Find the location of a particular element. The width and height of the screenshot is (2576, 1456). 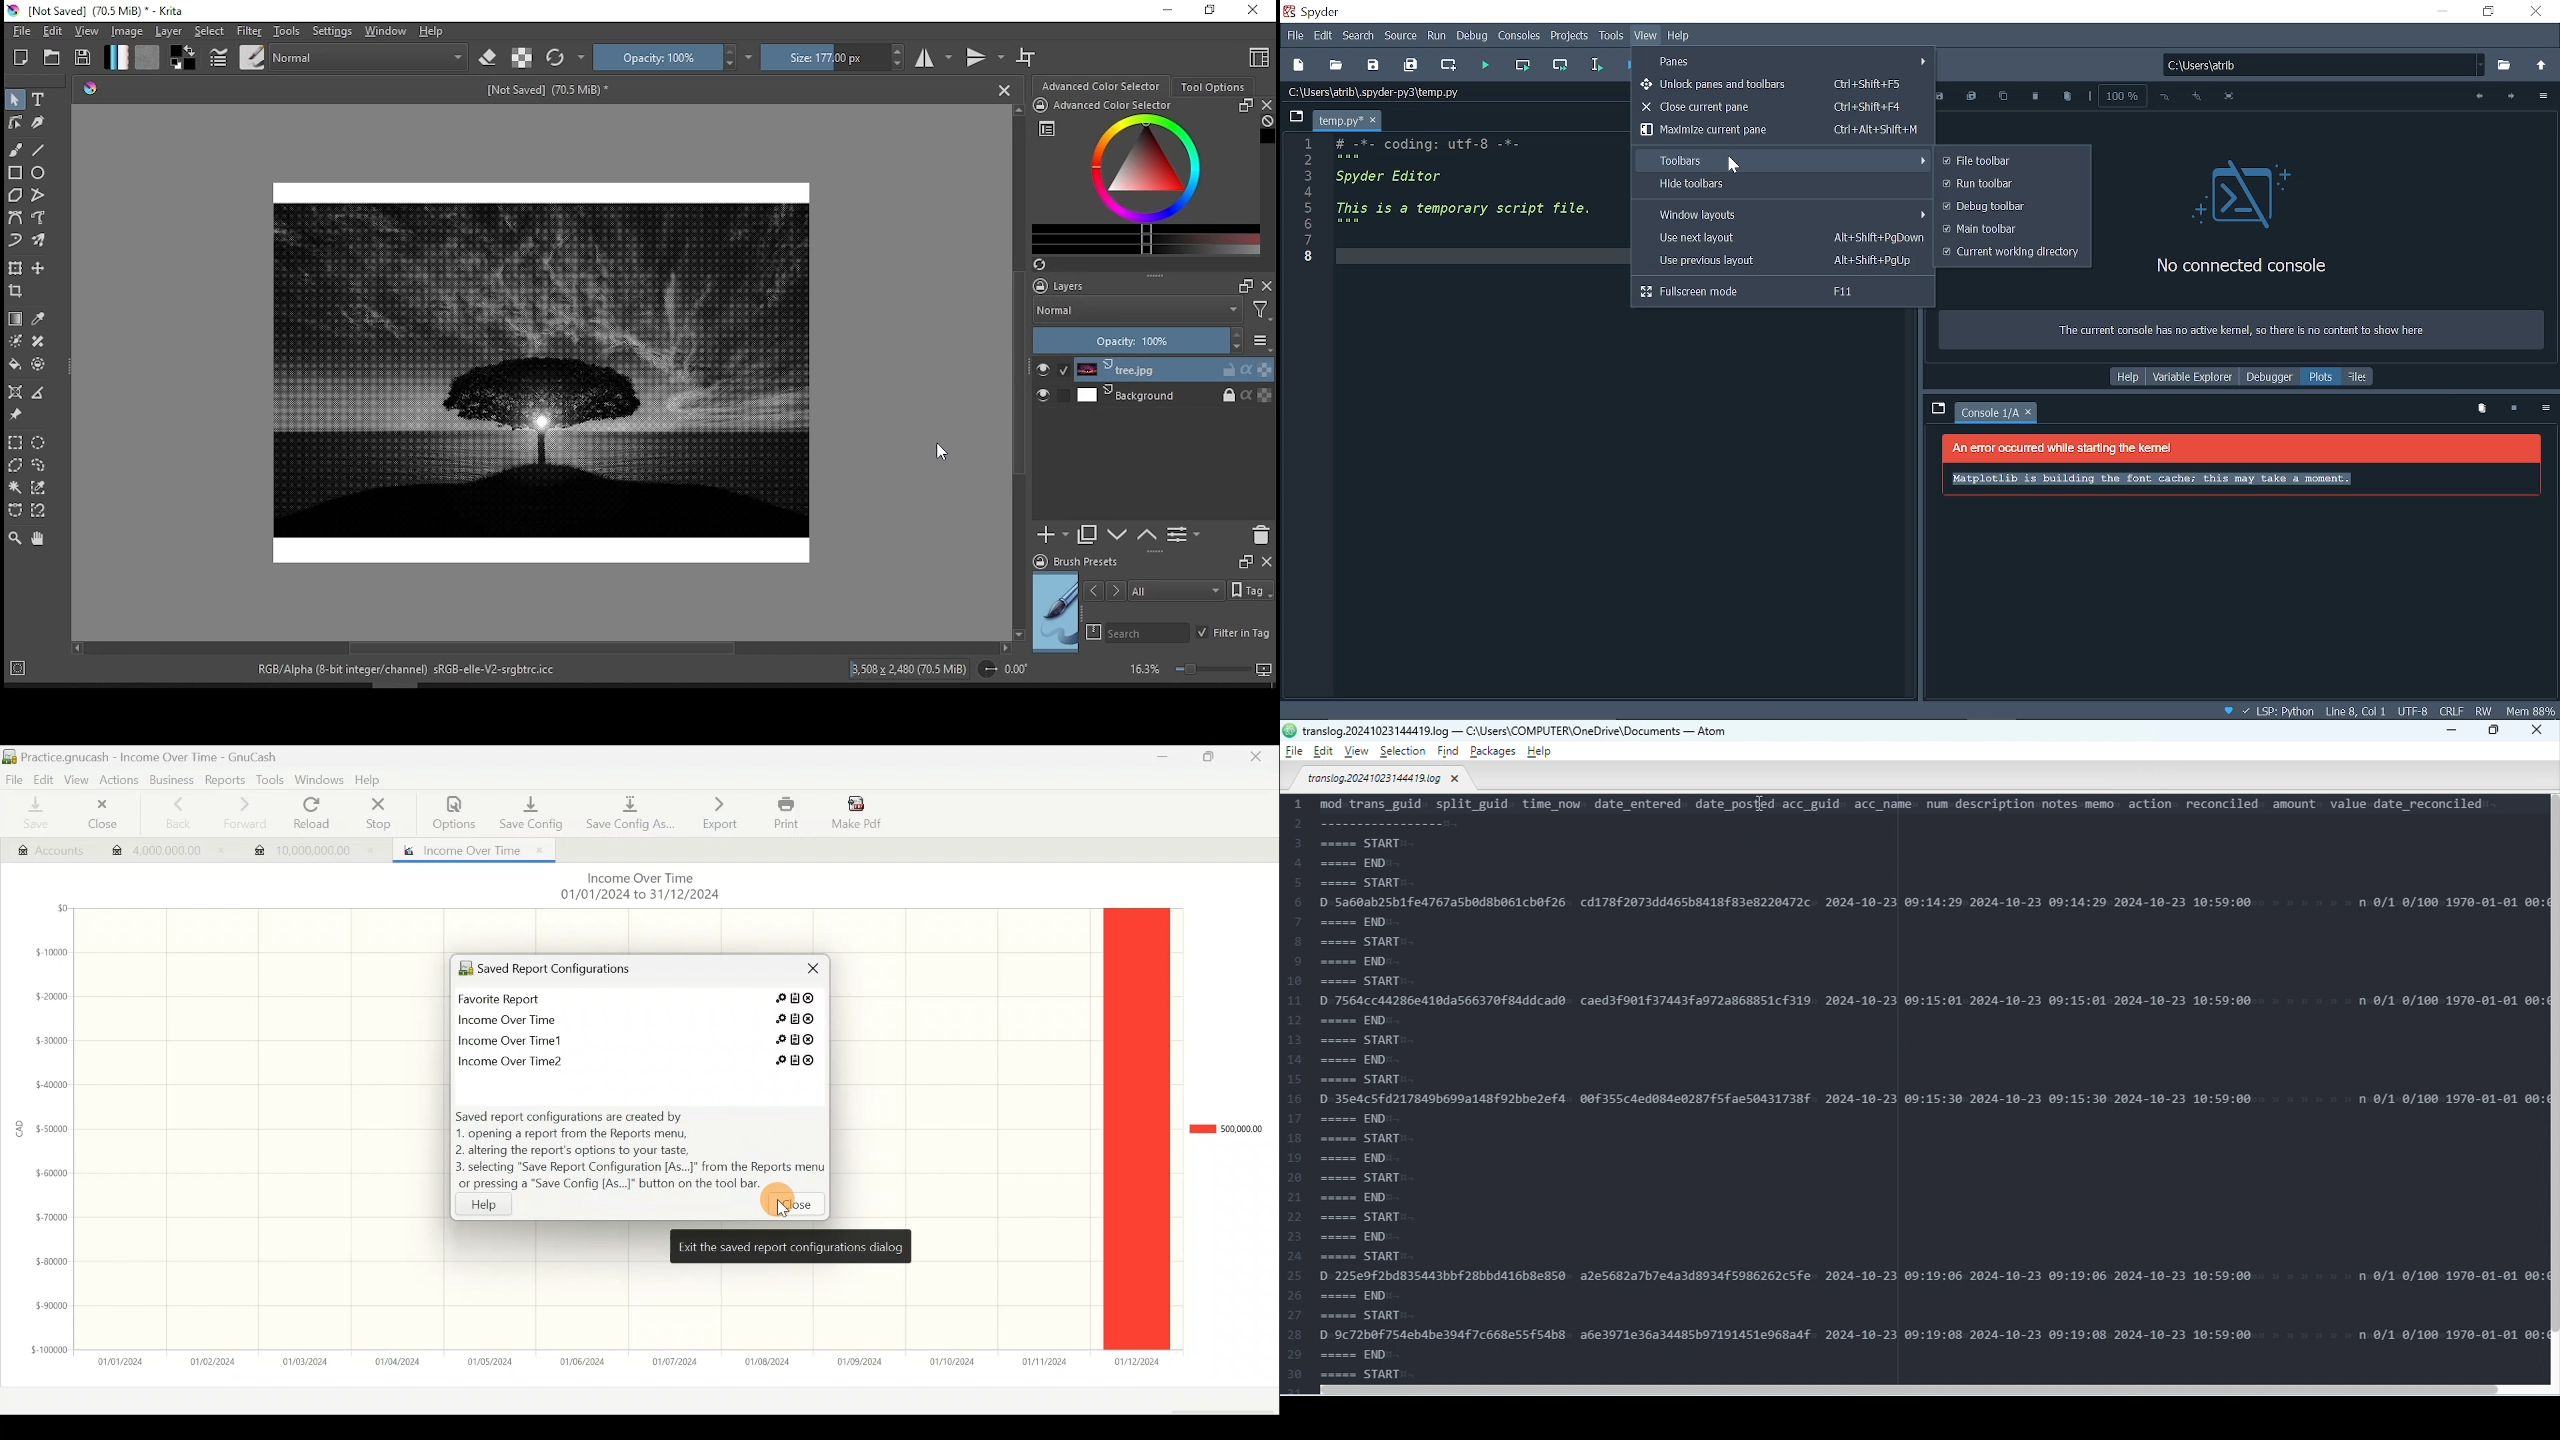

similar color selection tool is located at coordinates (38, 487).